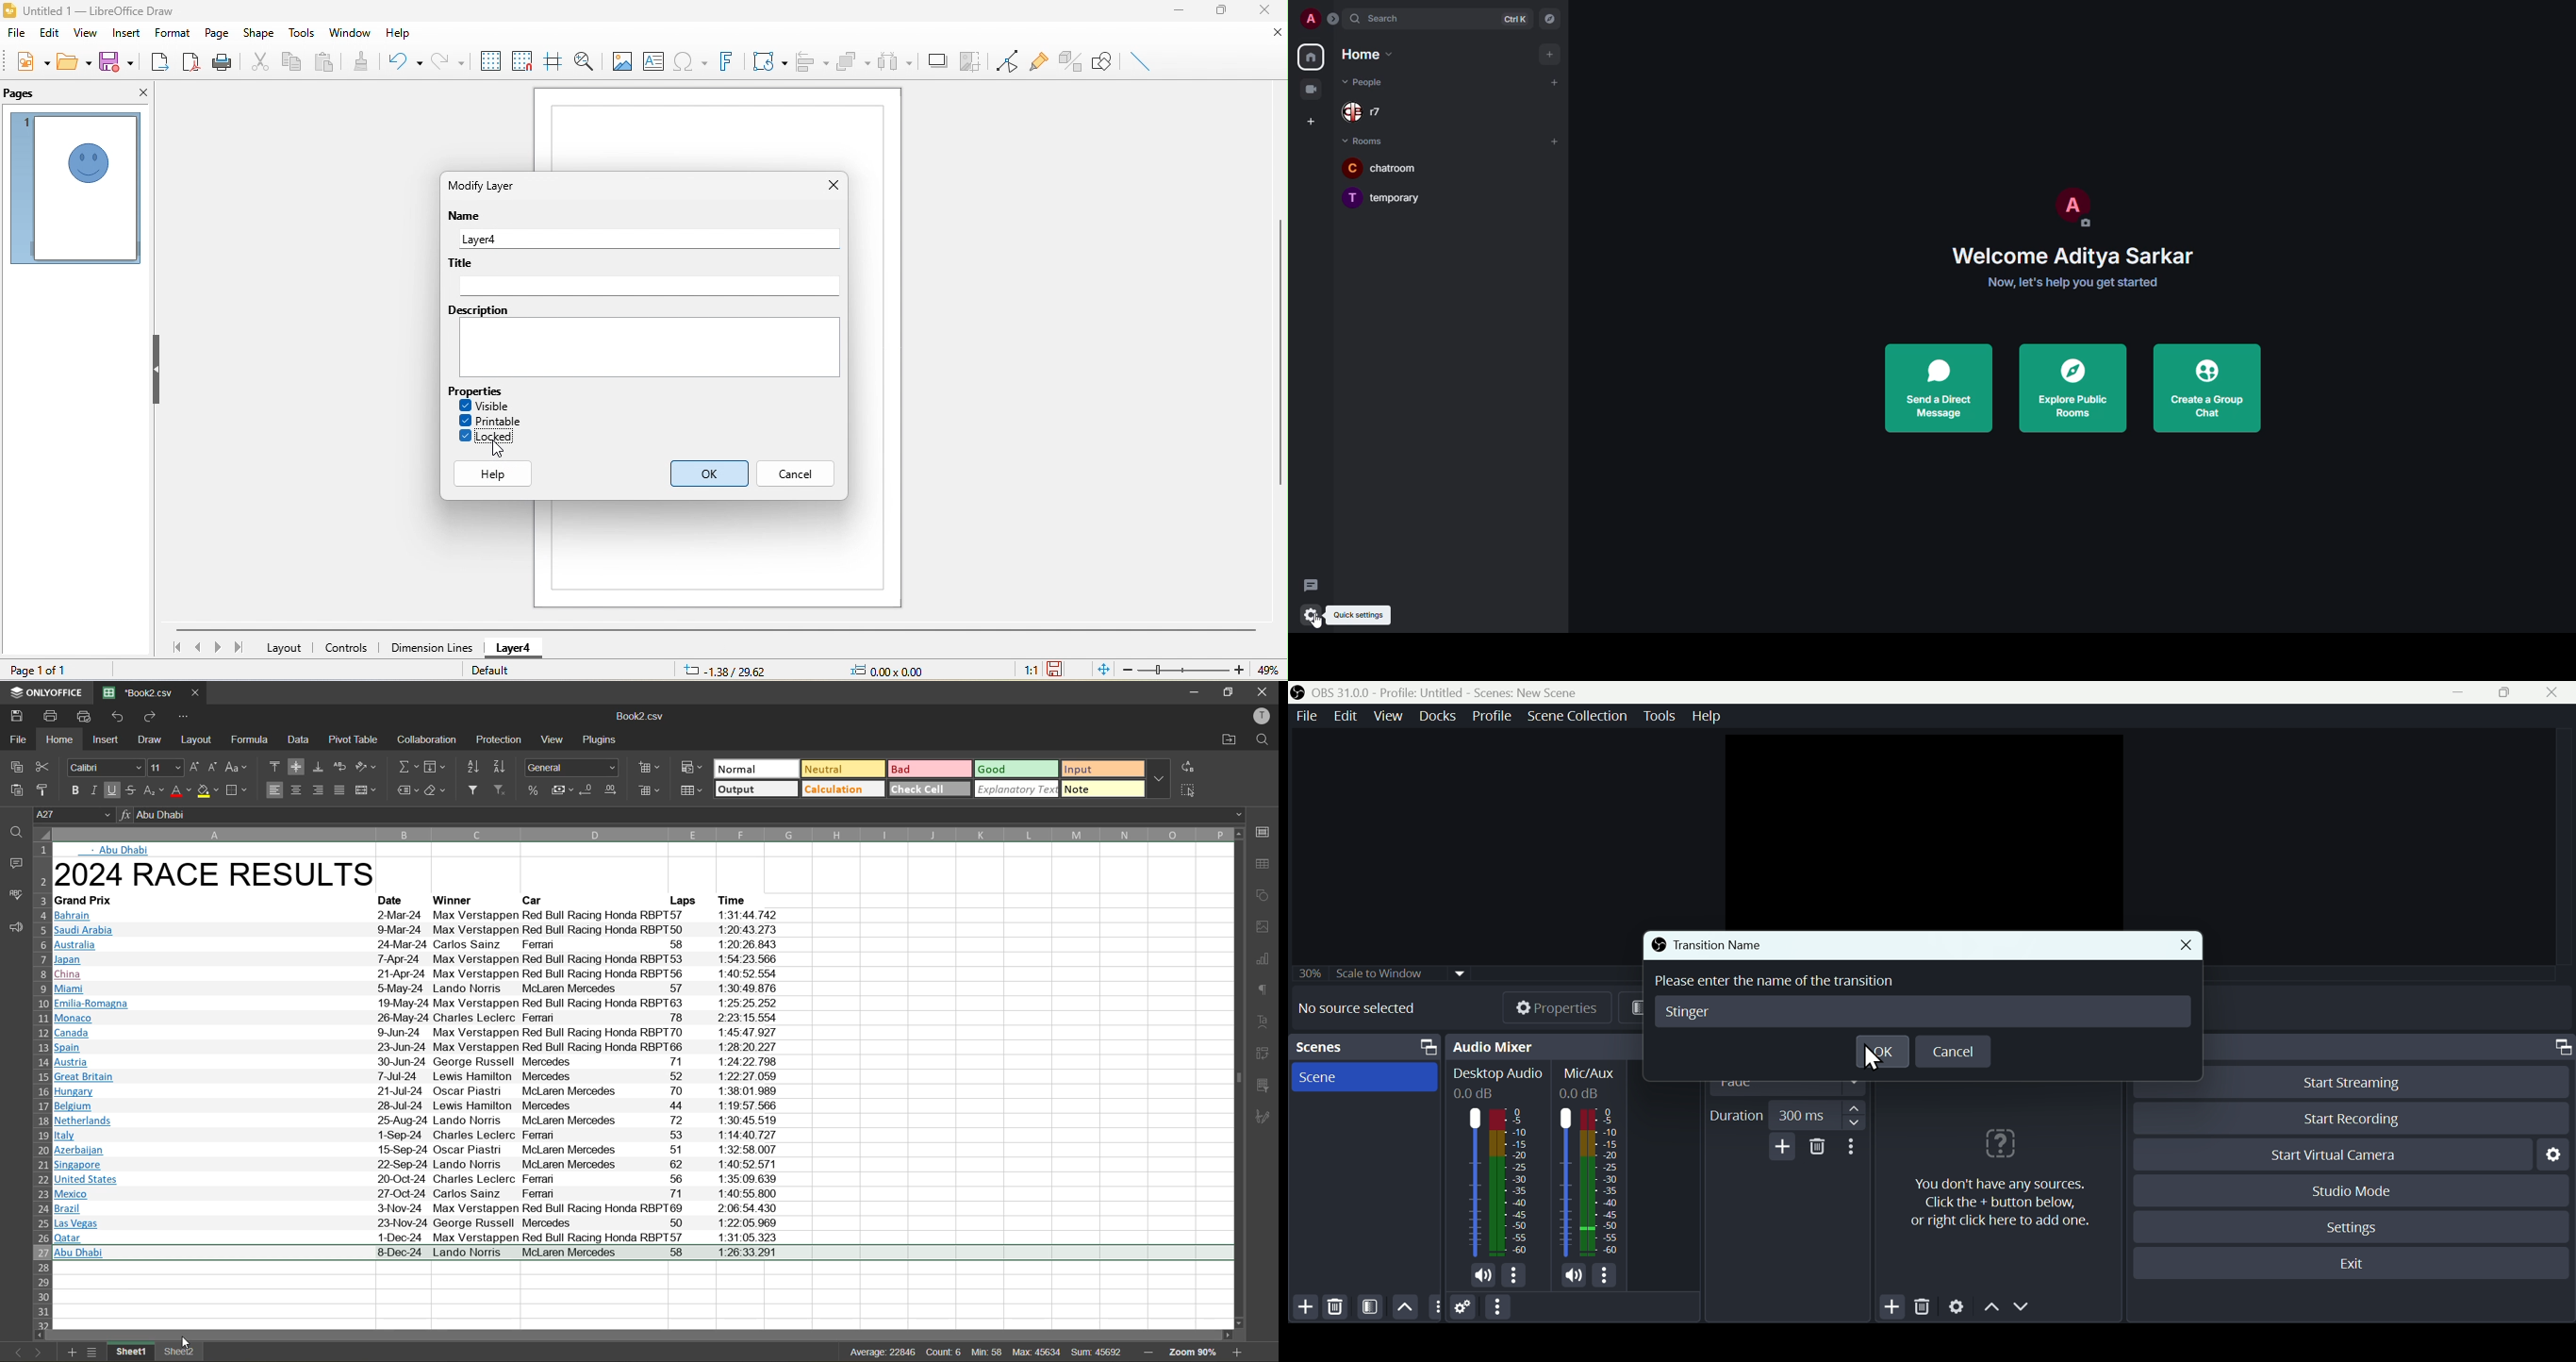  What do you see at coordinates (739, 900) in the screenshot?
I see `text info` at bounding box center [739, 900].